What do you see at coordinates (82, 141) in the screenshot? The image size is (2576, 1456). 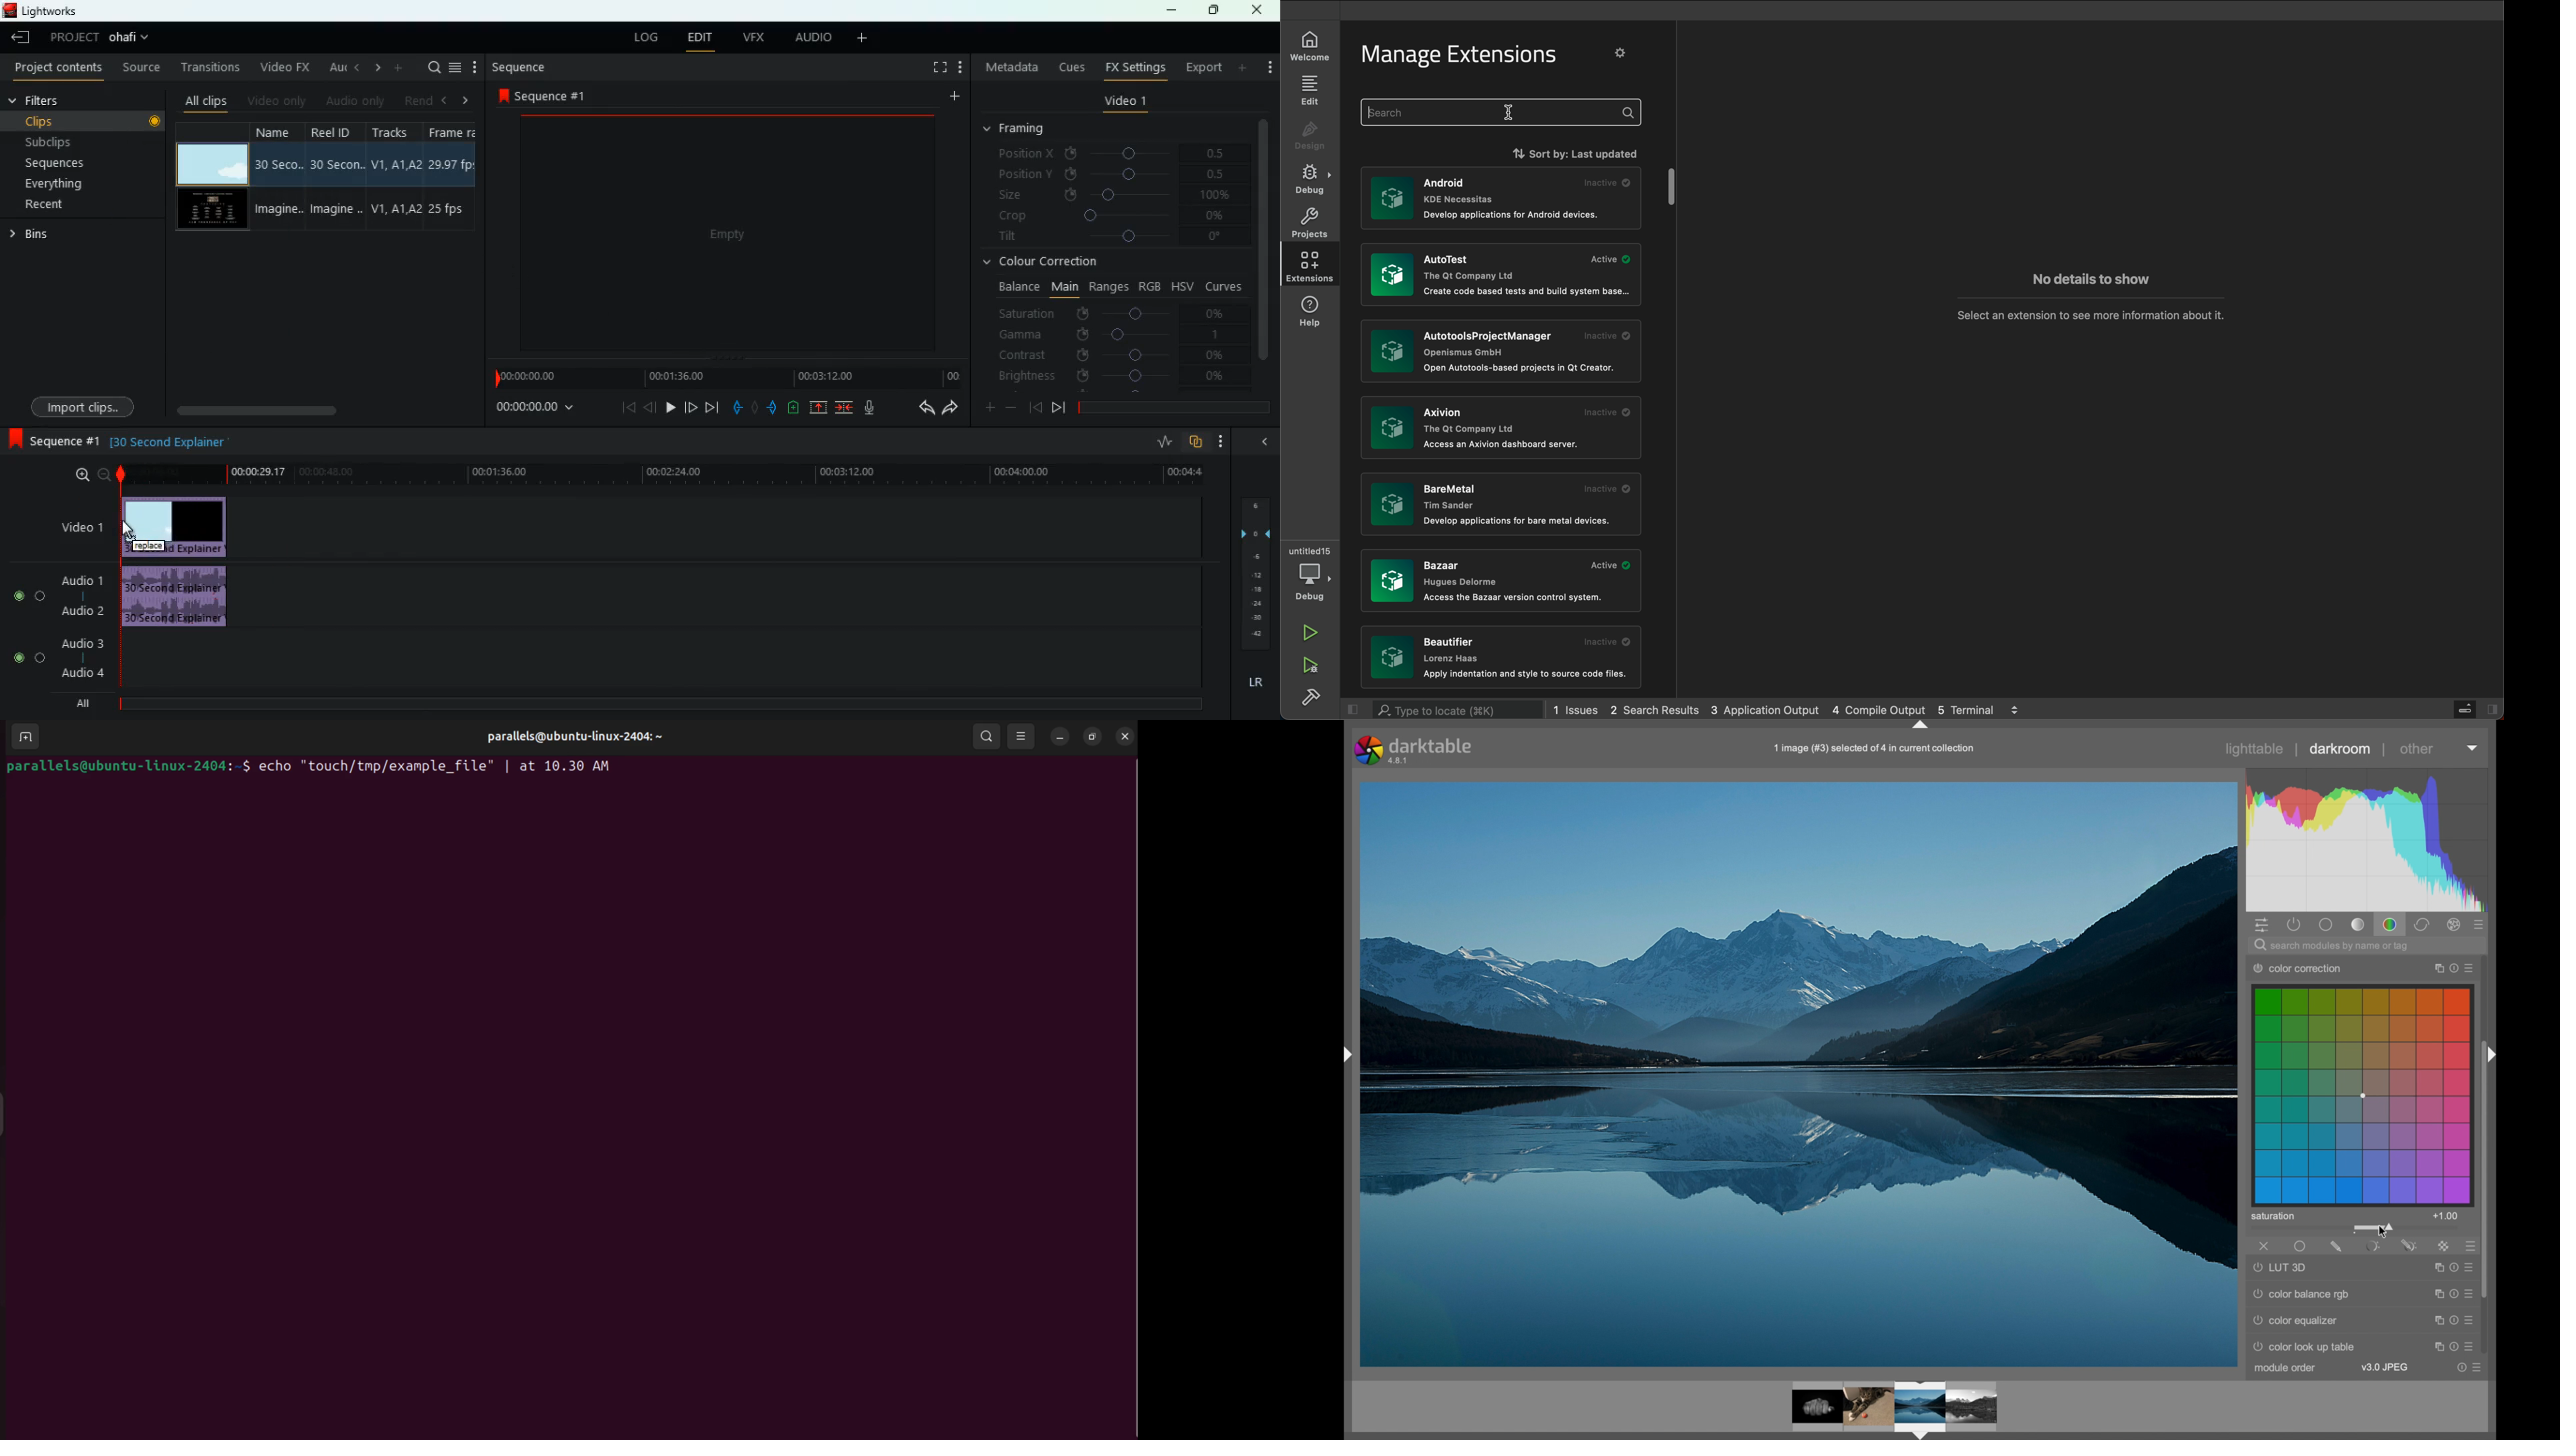 I see `subclips` at bounding box center [82, 141].